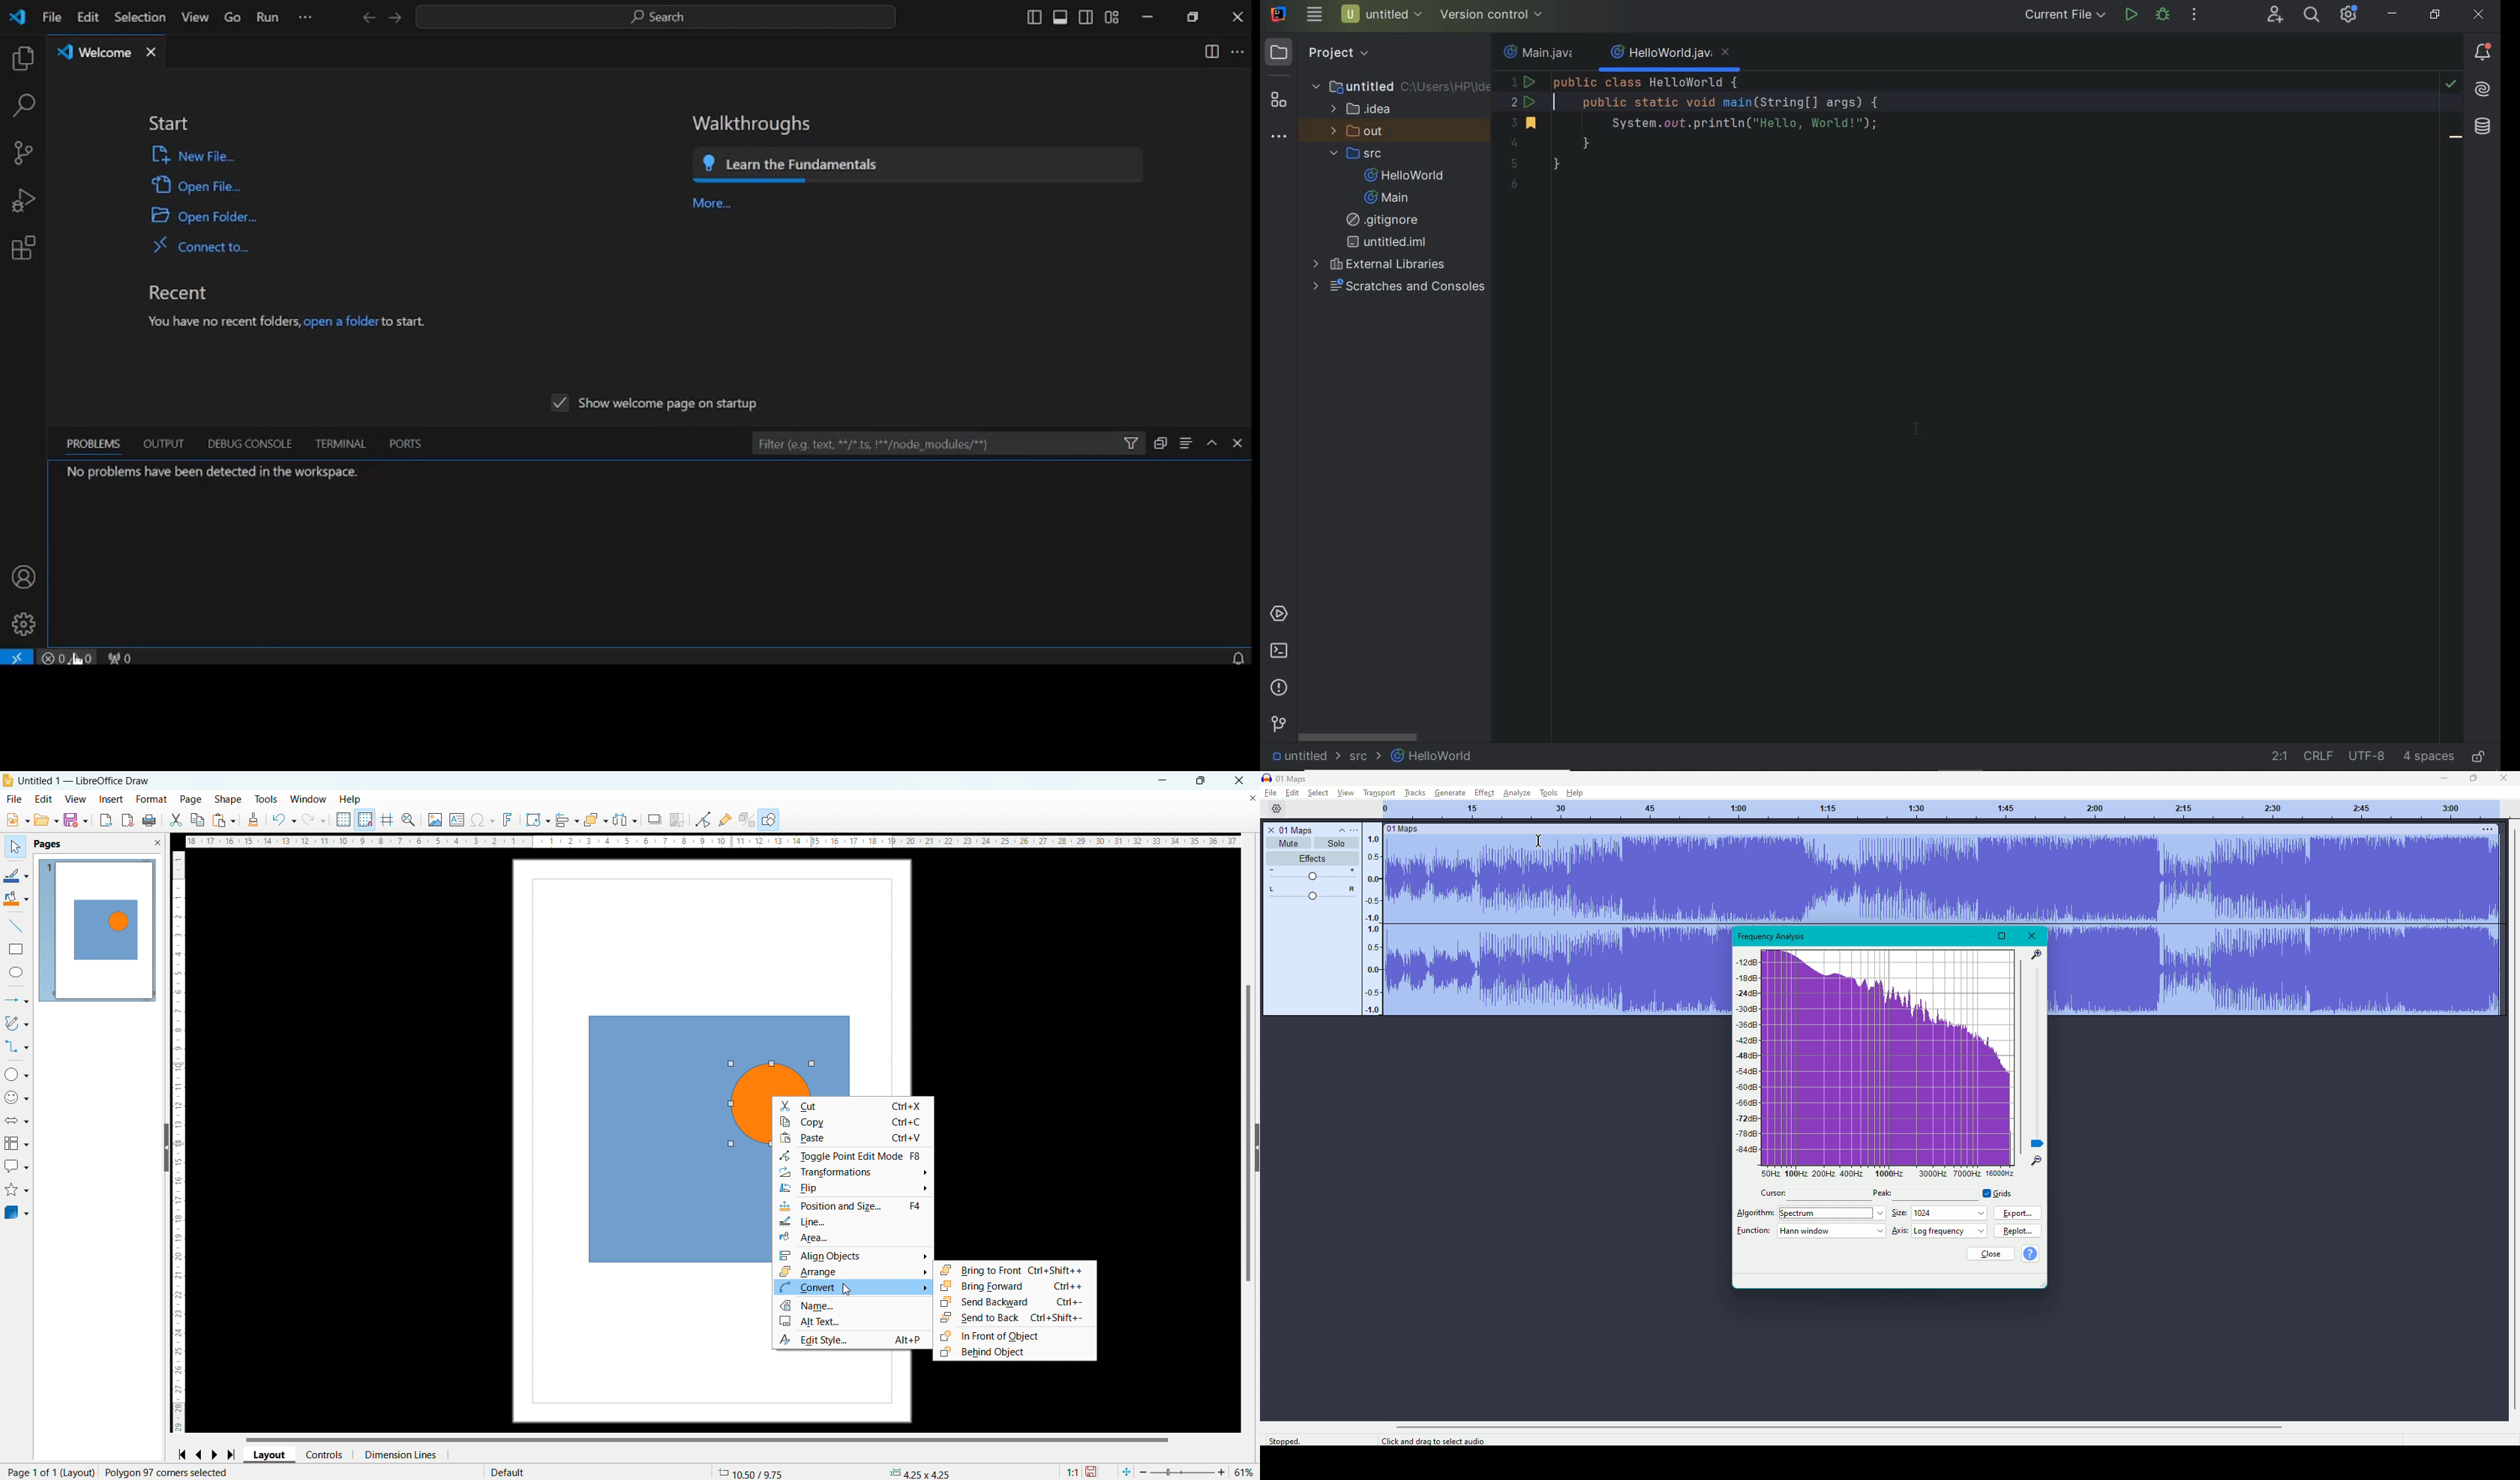  What do you see at coordinates (1572, 792) in the screenshot?
I see `Help` at bounding box center [1572, 792].